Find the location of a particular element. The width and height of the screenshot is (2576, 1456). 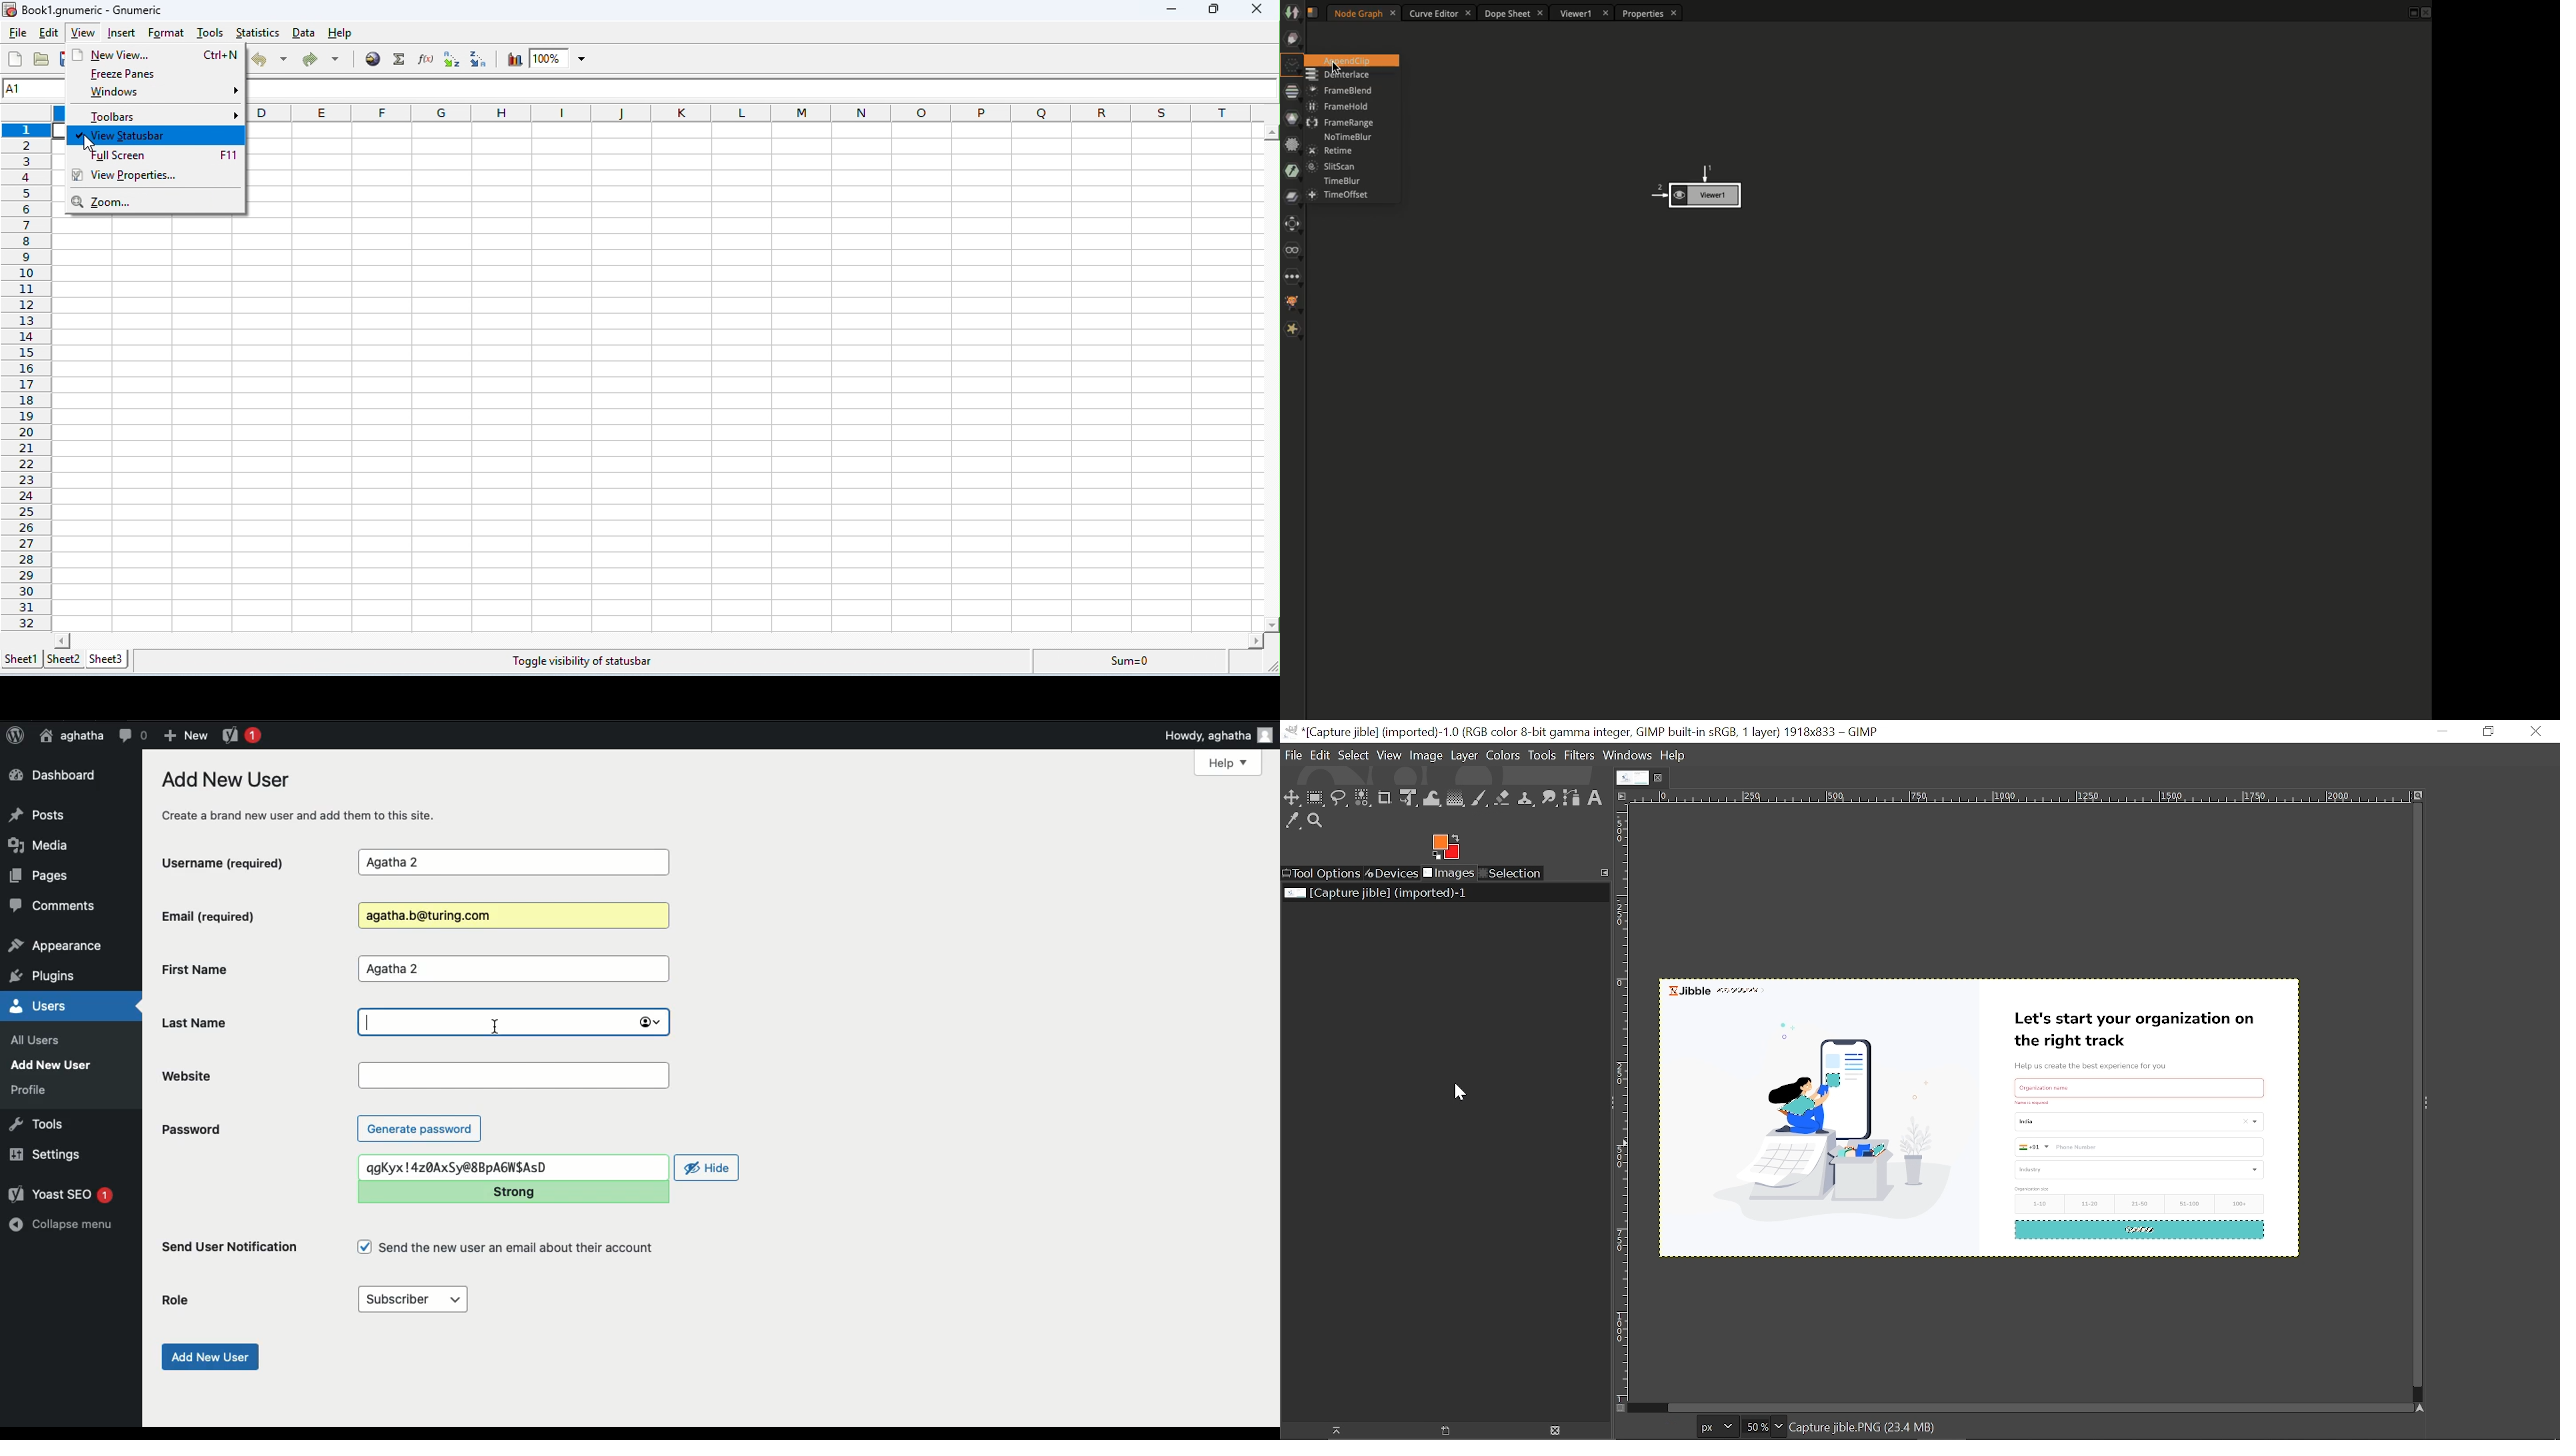

cursor is located at coordinates (1364, 813).